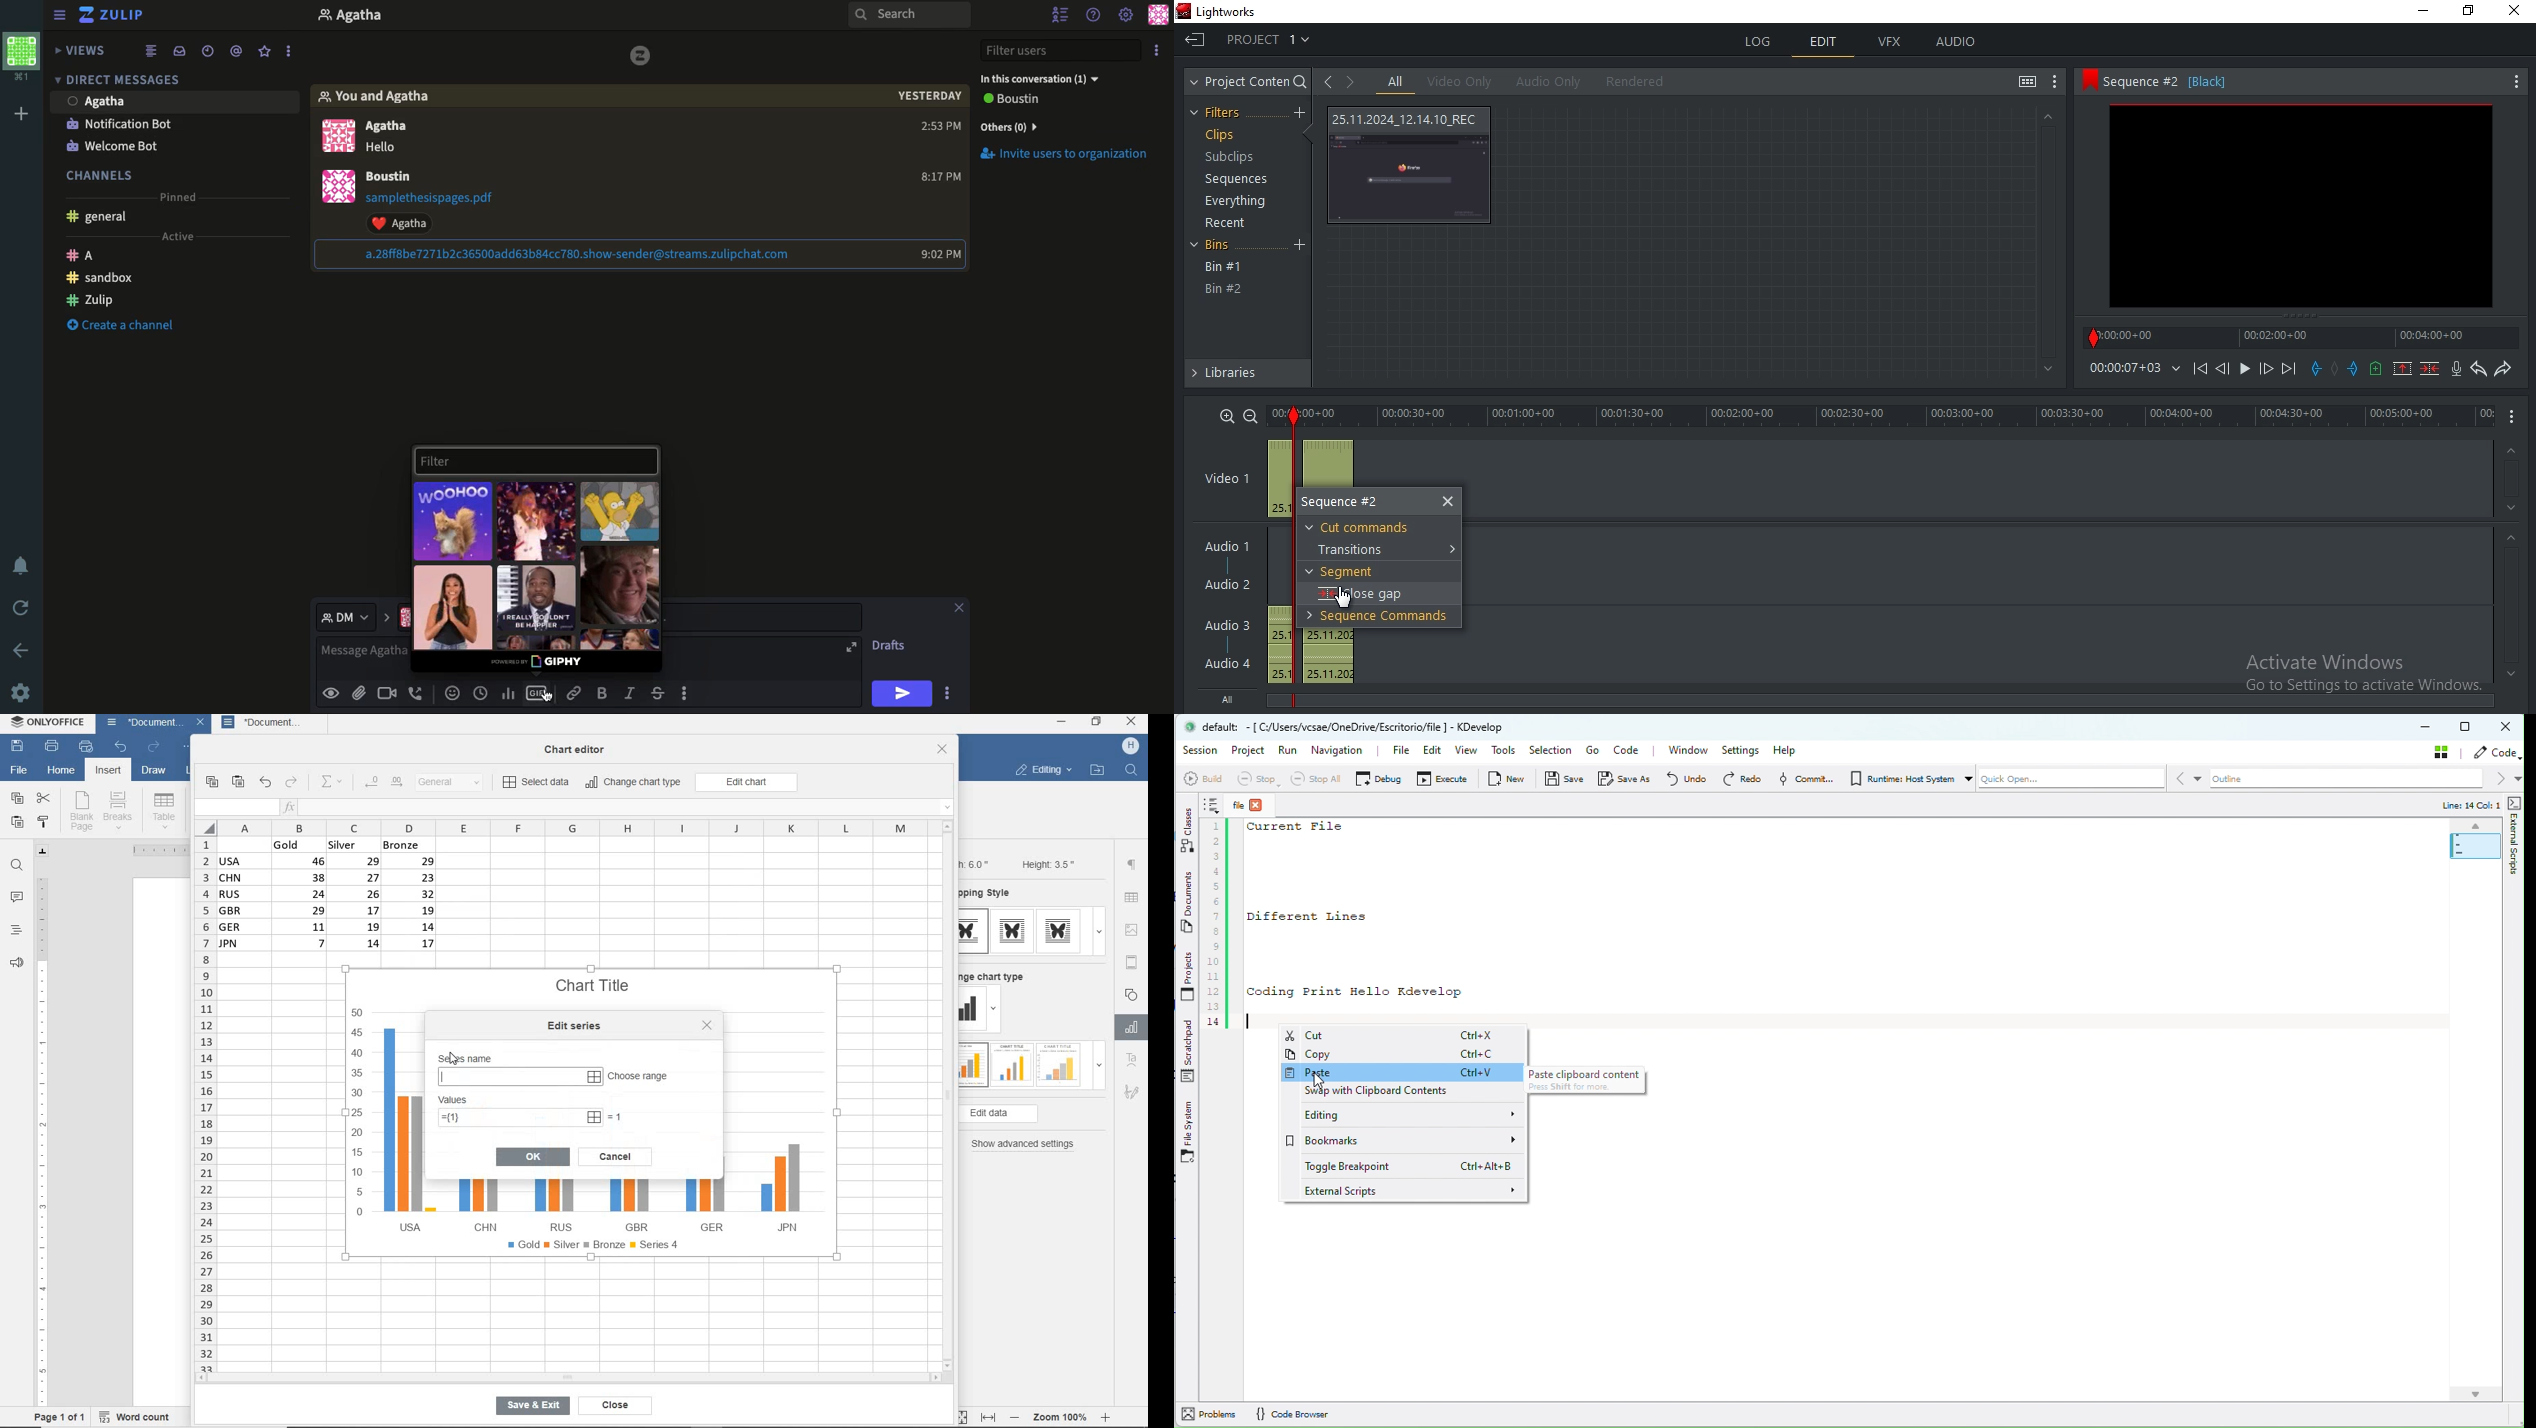 This screenshot has width=2548, height=1428. I want to click on Hide user list, so click(1058, 15).